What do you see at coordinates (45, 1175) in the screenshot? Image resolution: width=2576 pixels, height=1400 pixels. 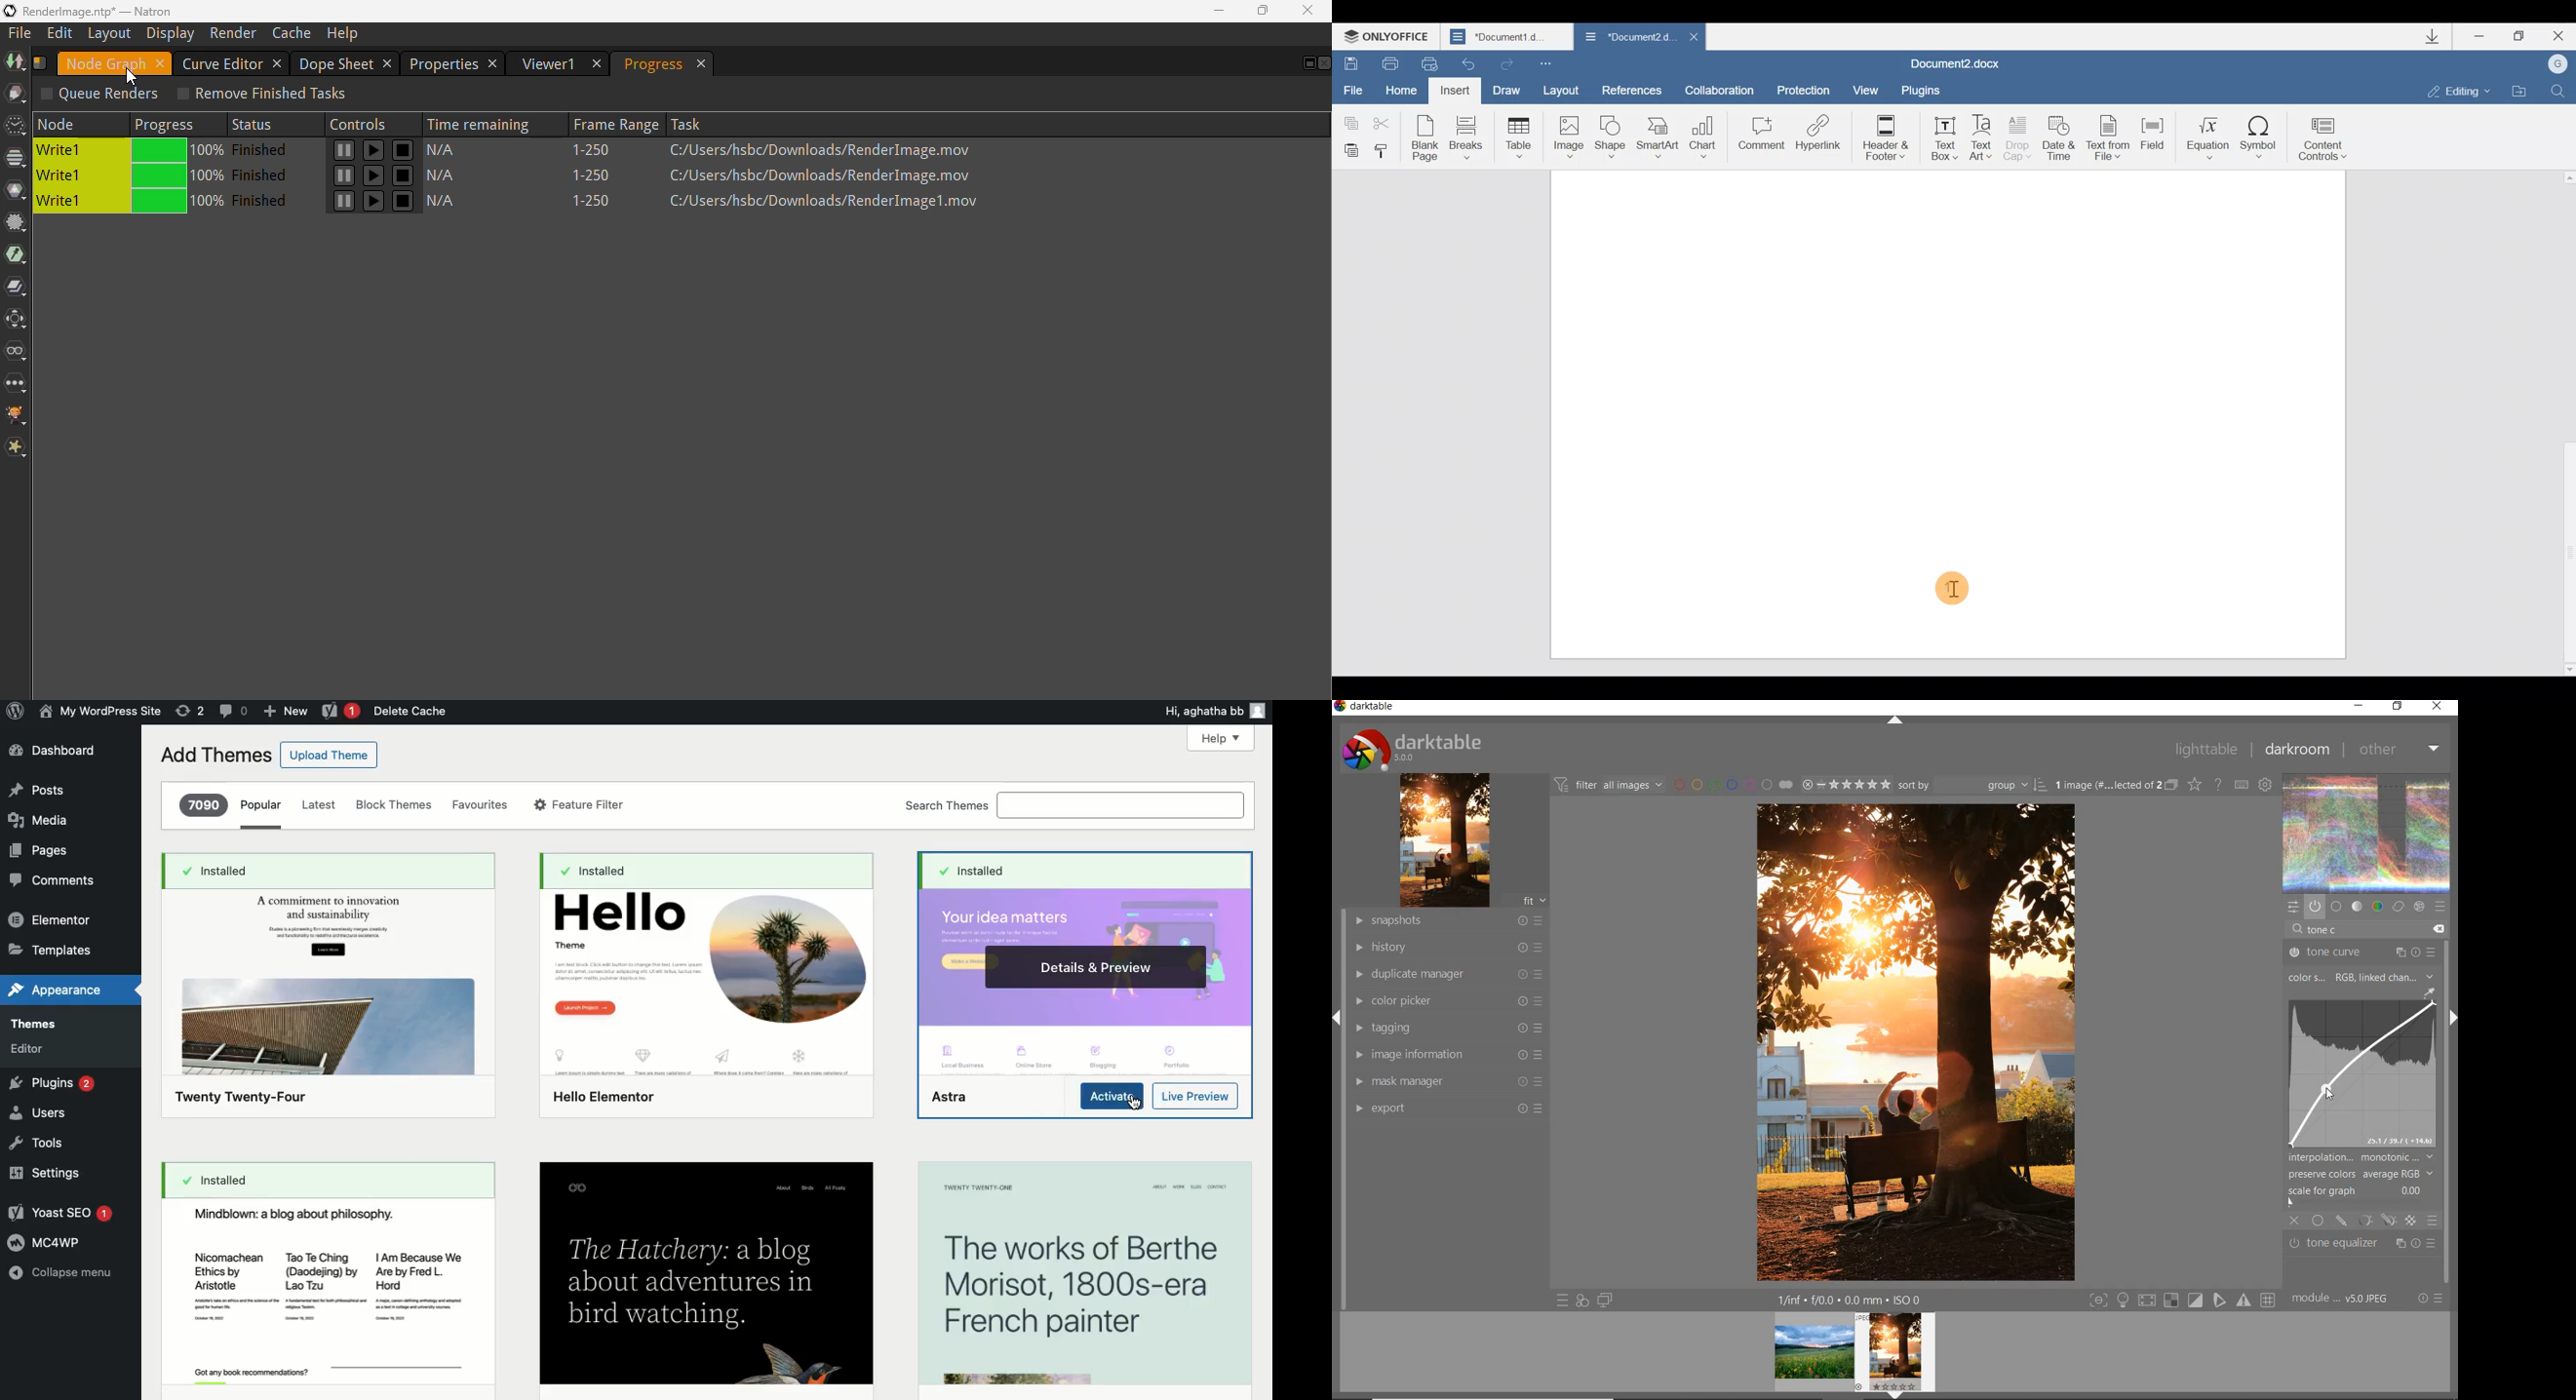 I see `Settings` at bounding box center [45, 1175].